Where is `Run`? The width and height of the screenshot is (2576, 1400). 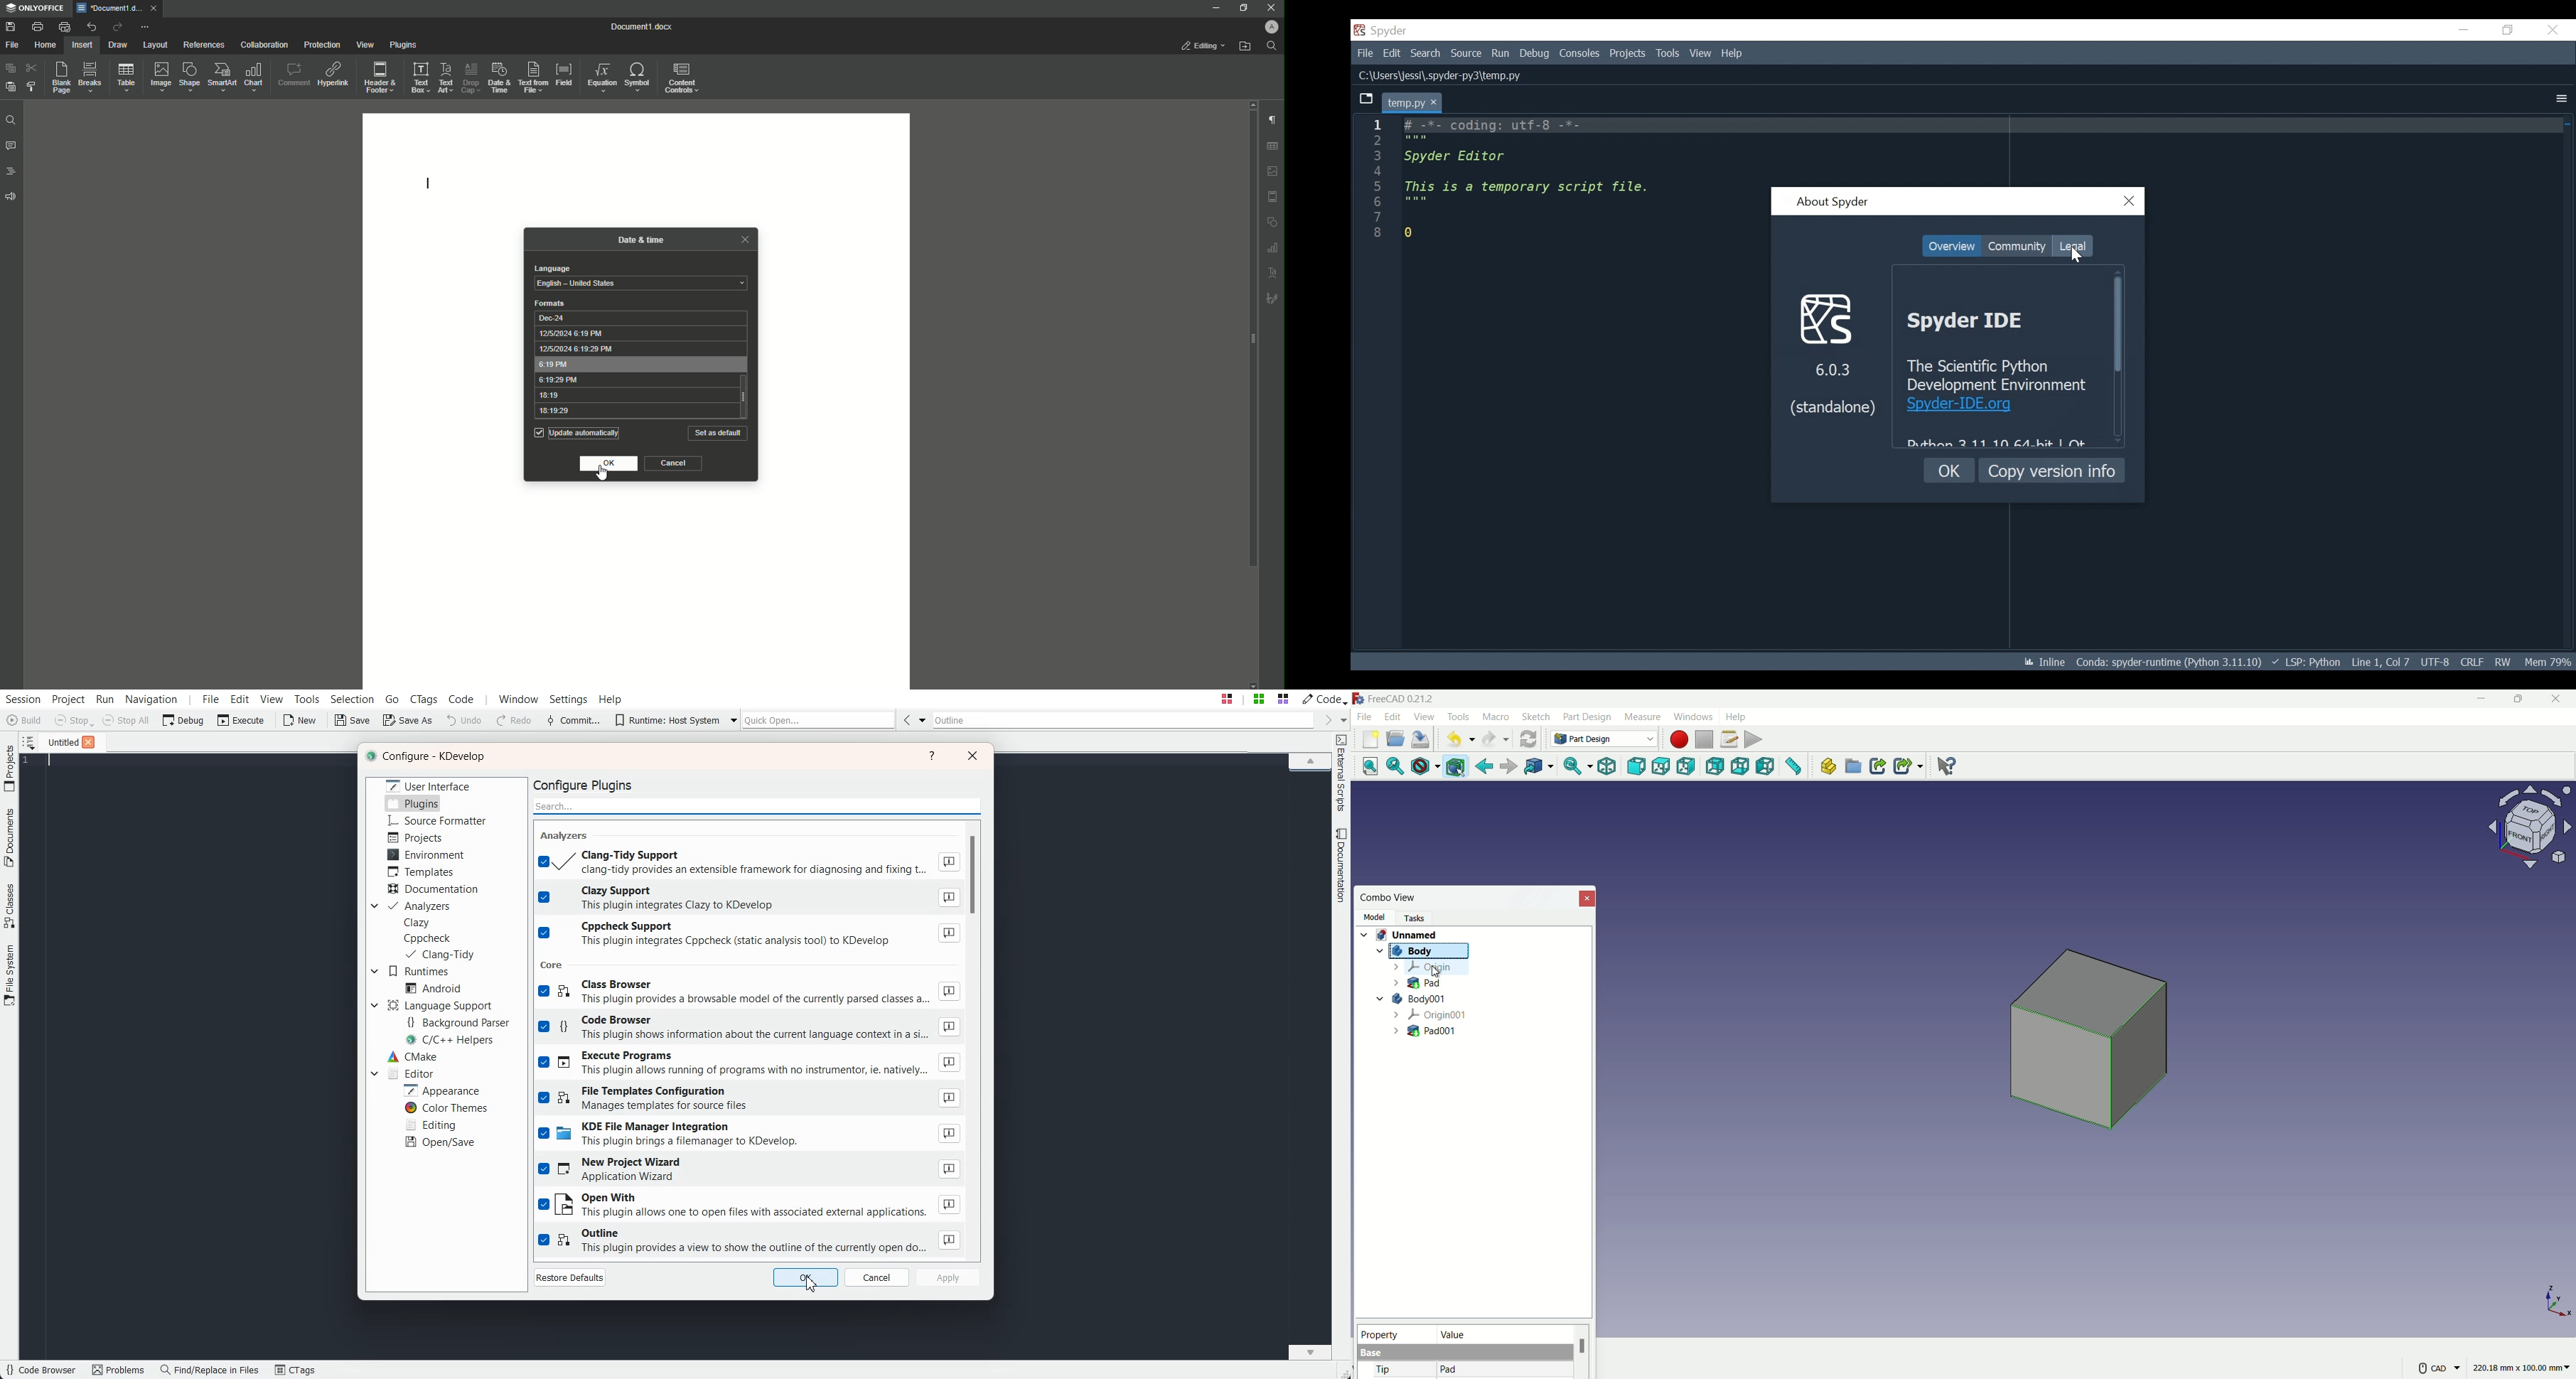 Run is located at coordinates (1501, 54).